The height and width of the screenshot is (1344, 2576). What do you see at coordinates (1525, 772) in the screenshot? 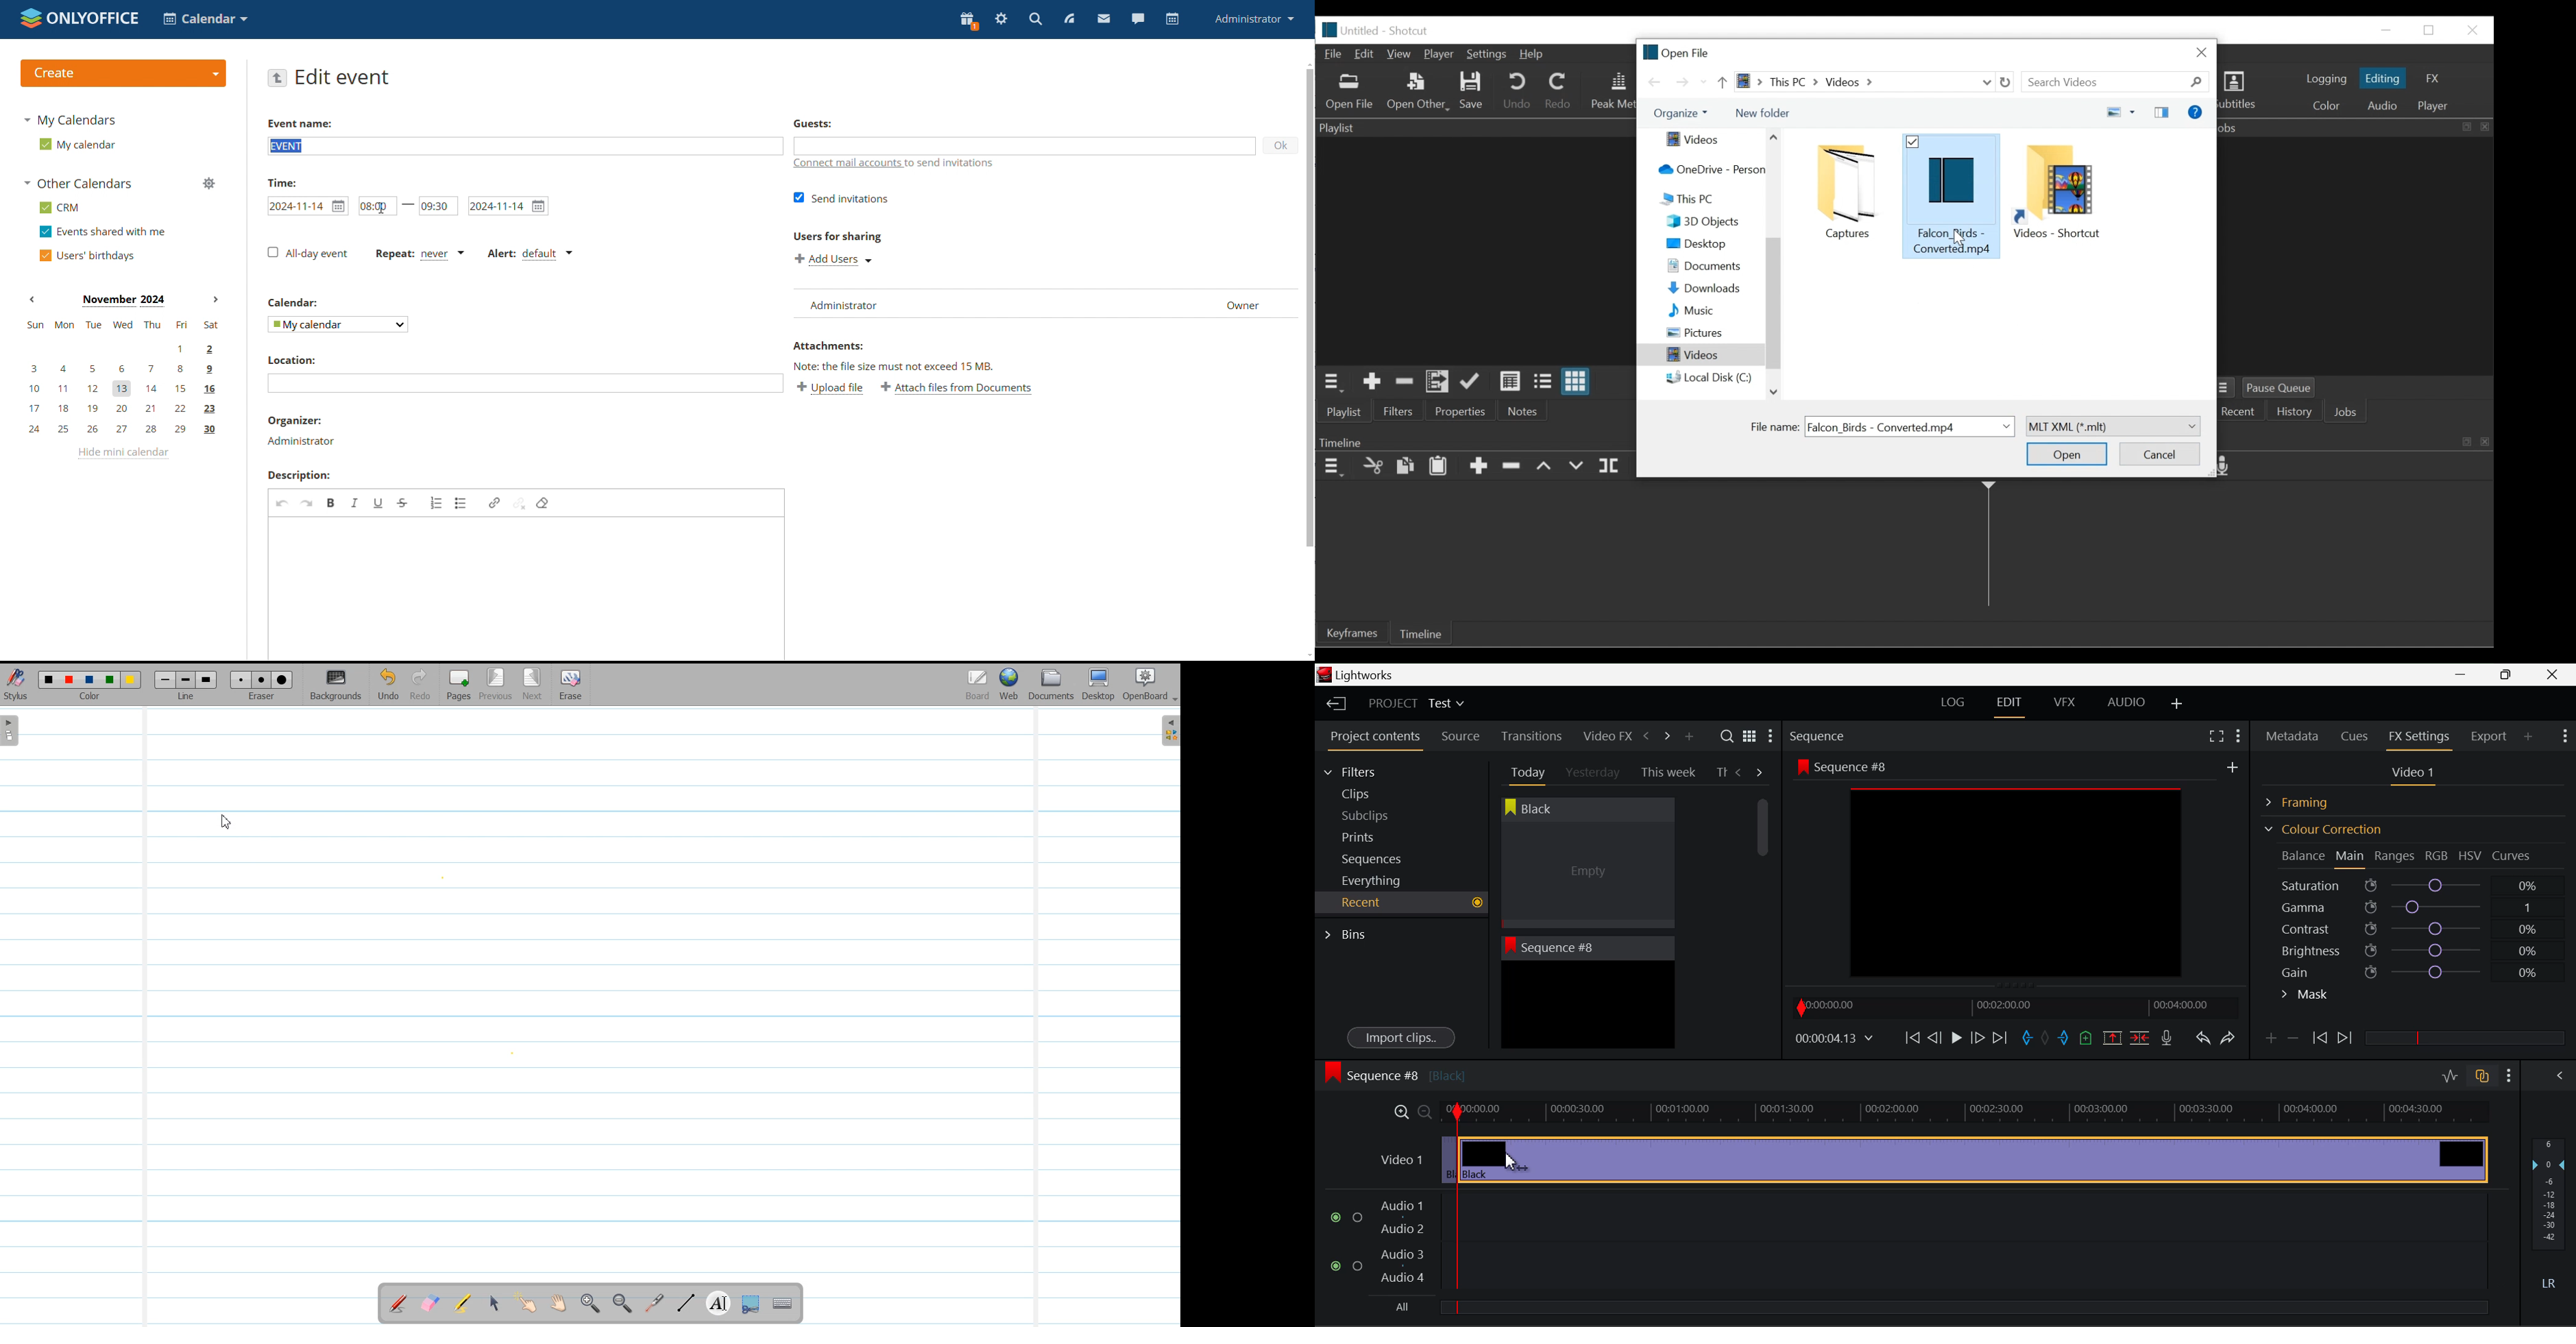
I see `Today Tab Open` at bounding box center [1525, 772].